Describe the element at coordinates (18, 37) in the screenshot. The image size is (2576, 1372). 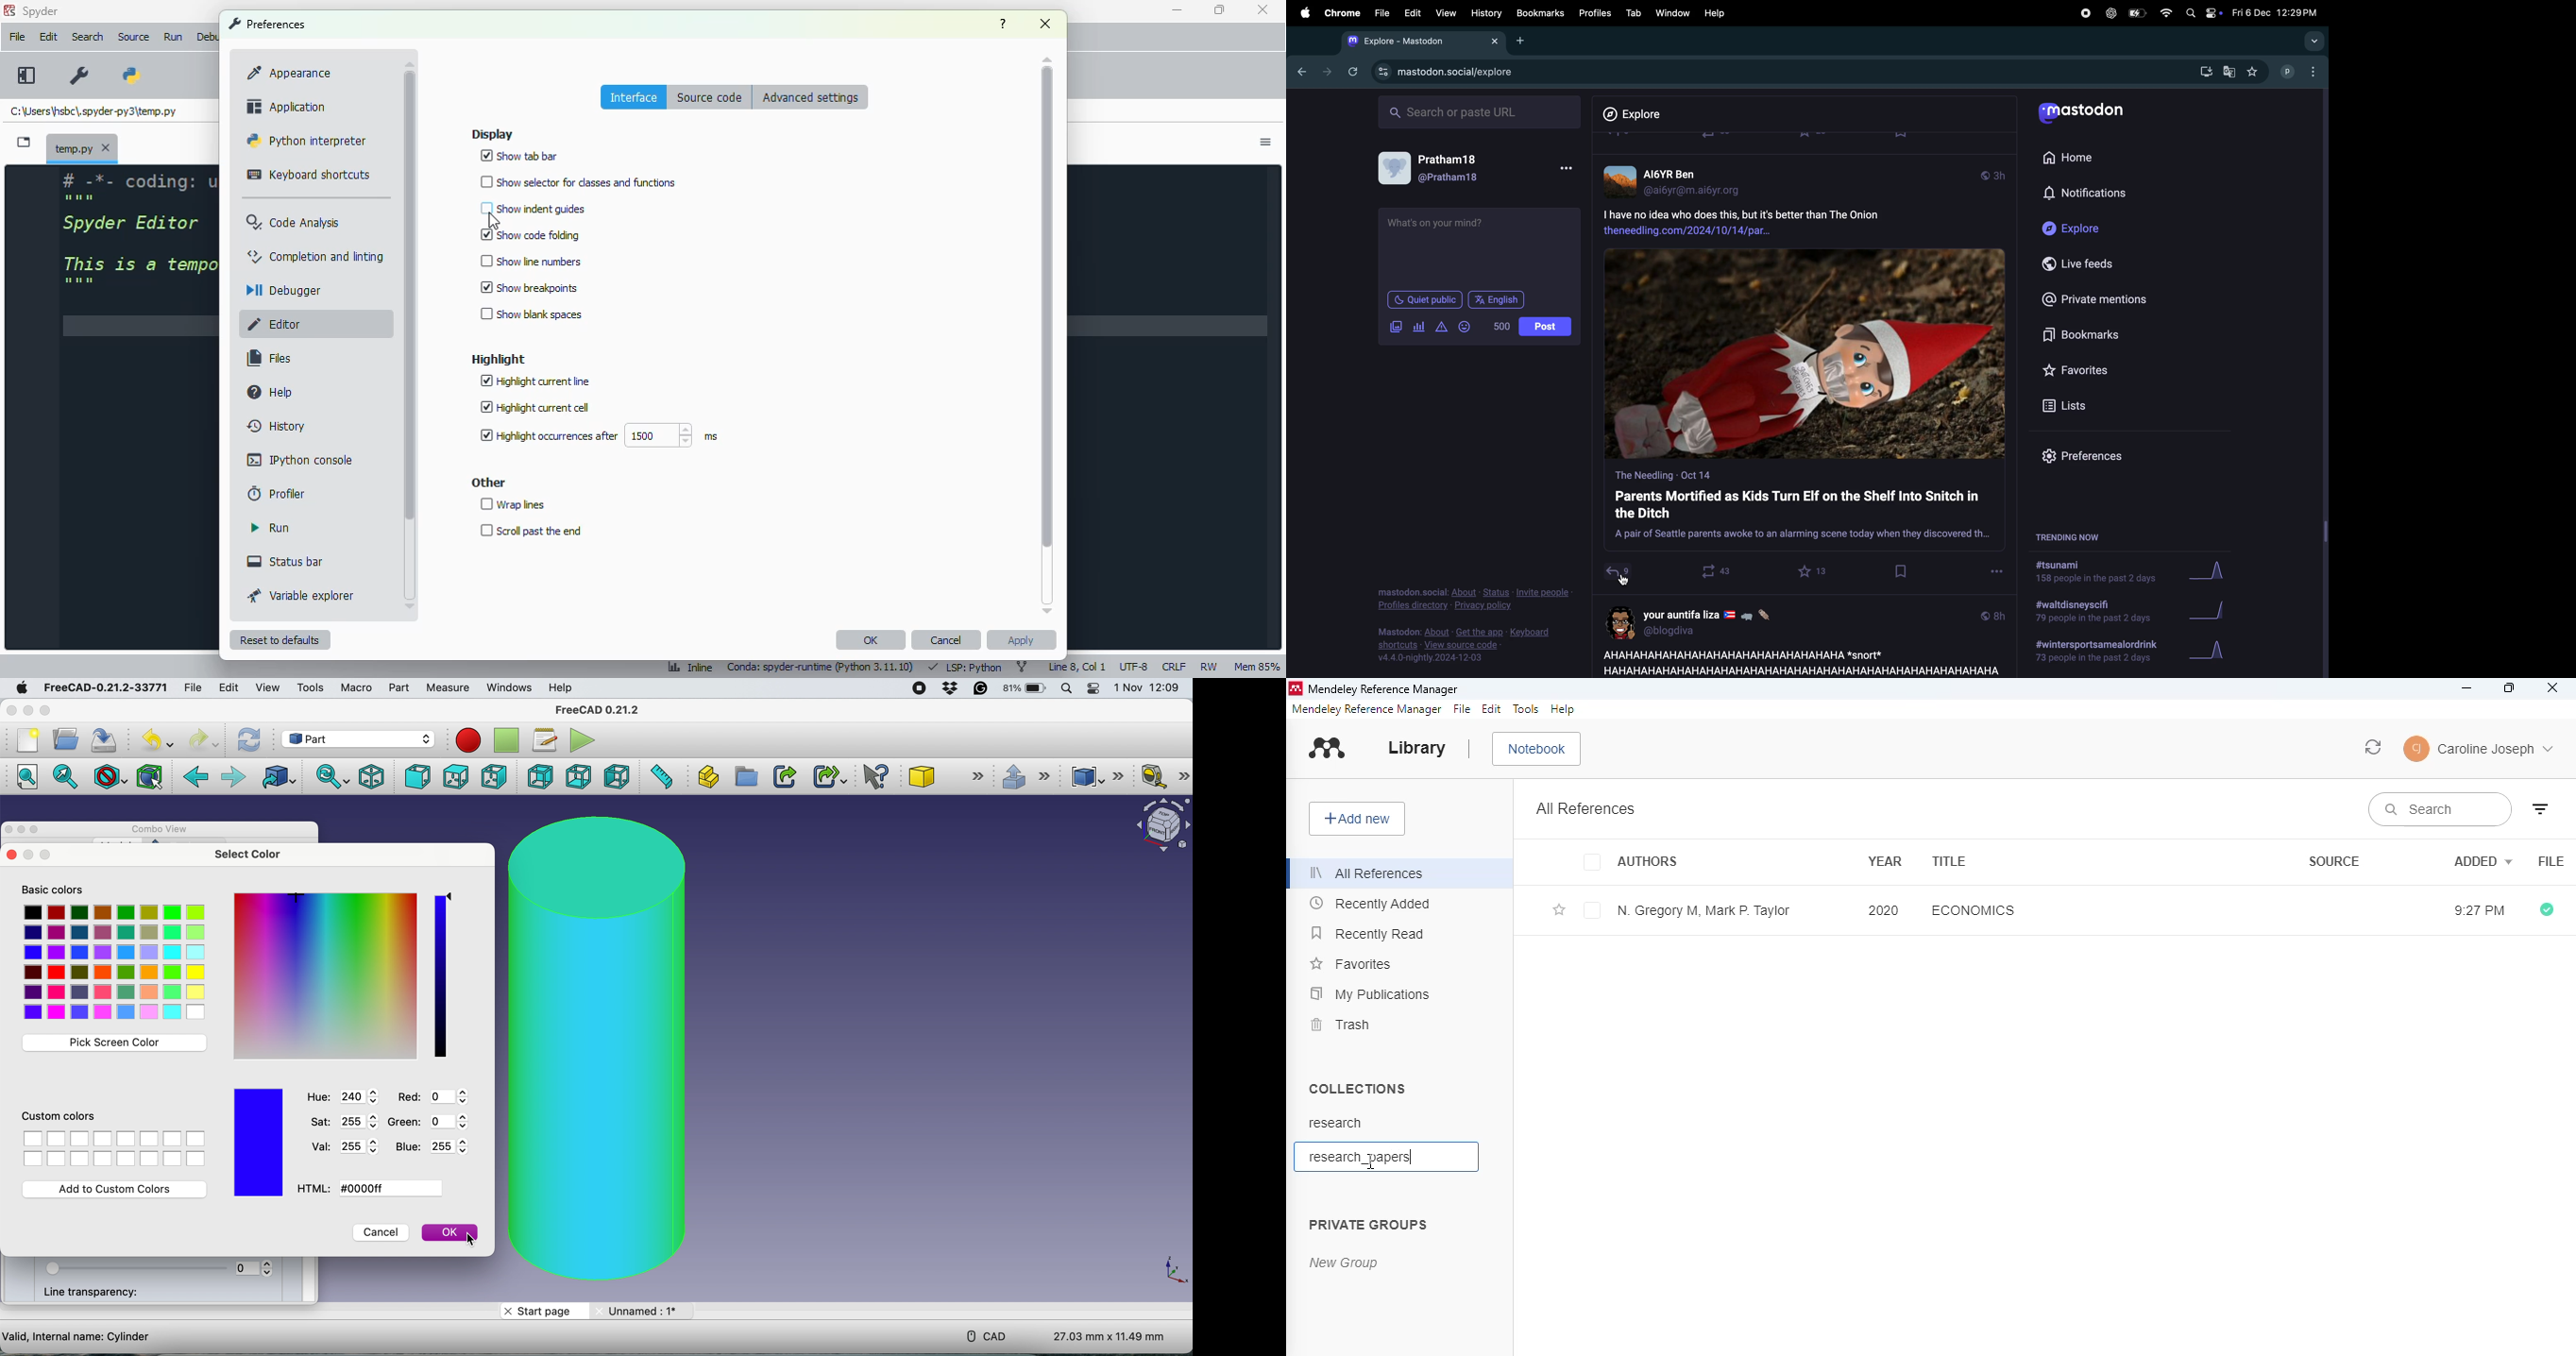
I see `file` at that location.